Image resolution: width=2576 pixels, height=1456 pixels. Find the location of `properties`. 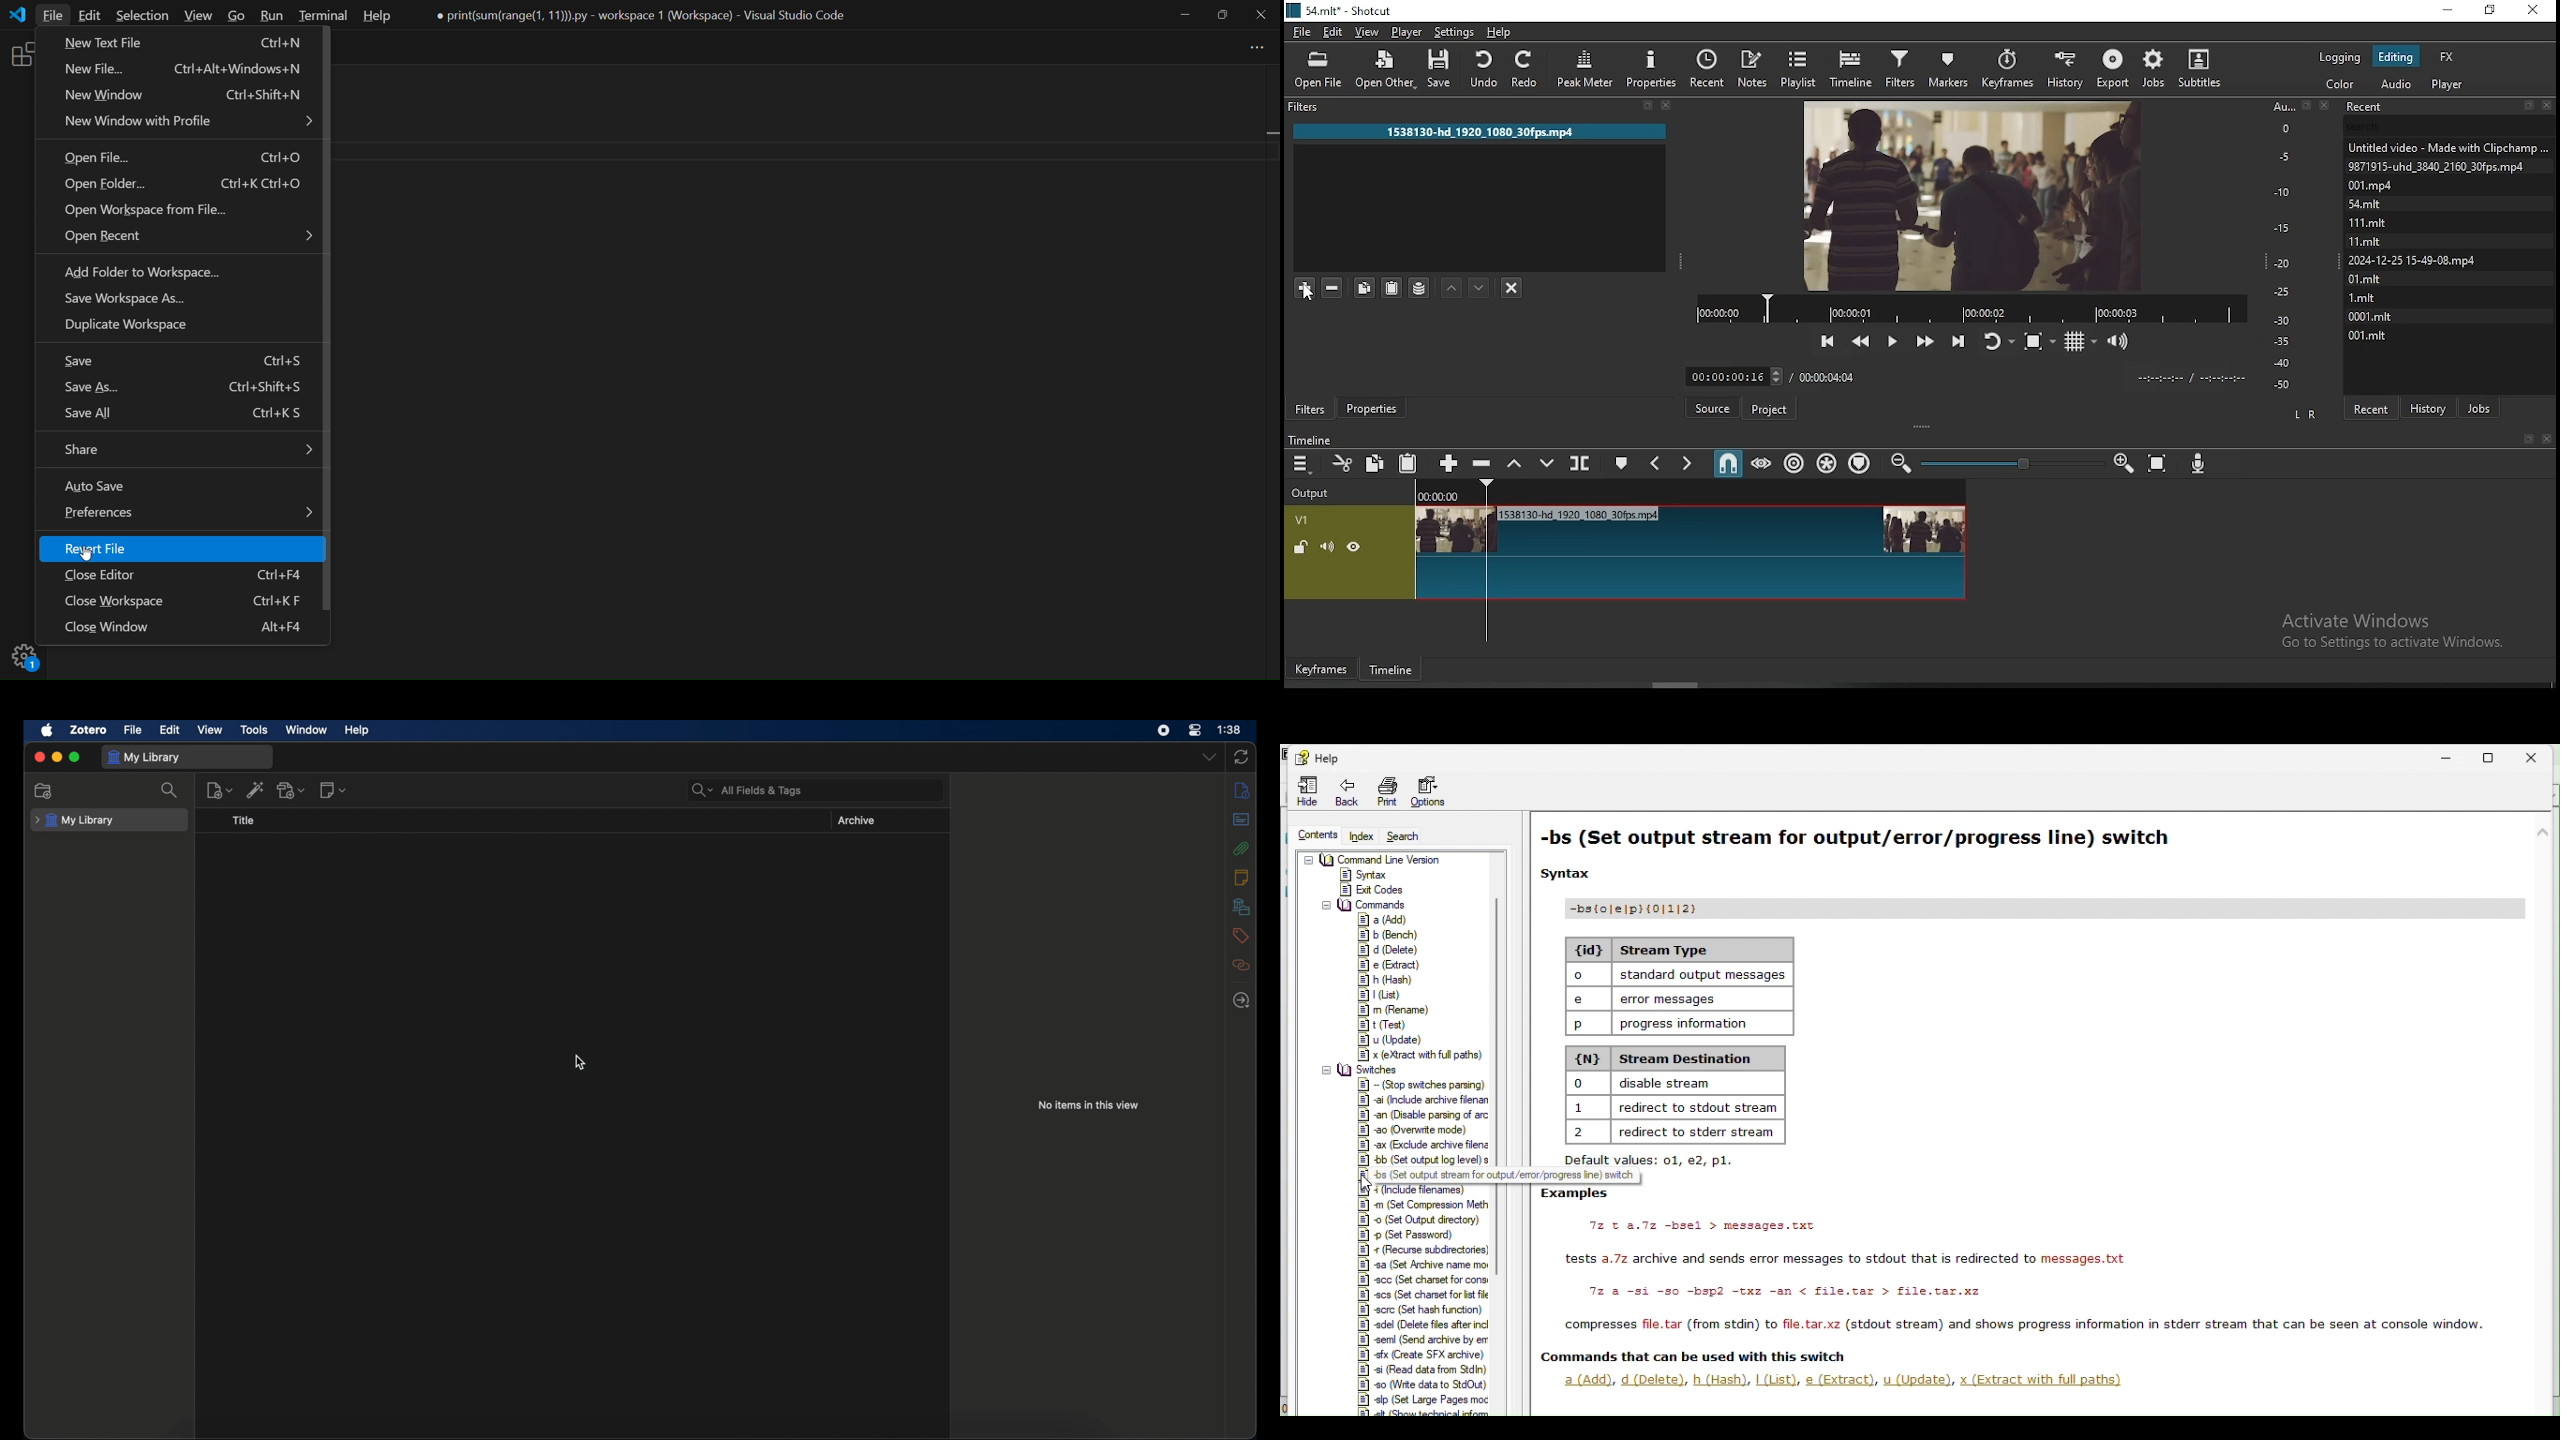

properties is located at coordinates (1371, 407).